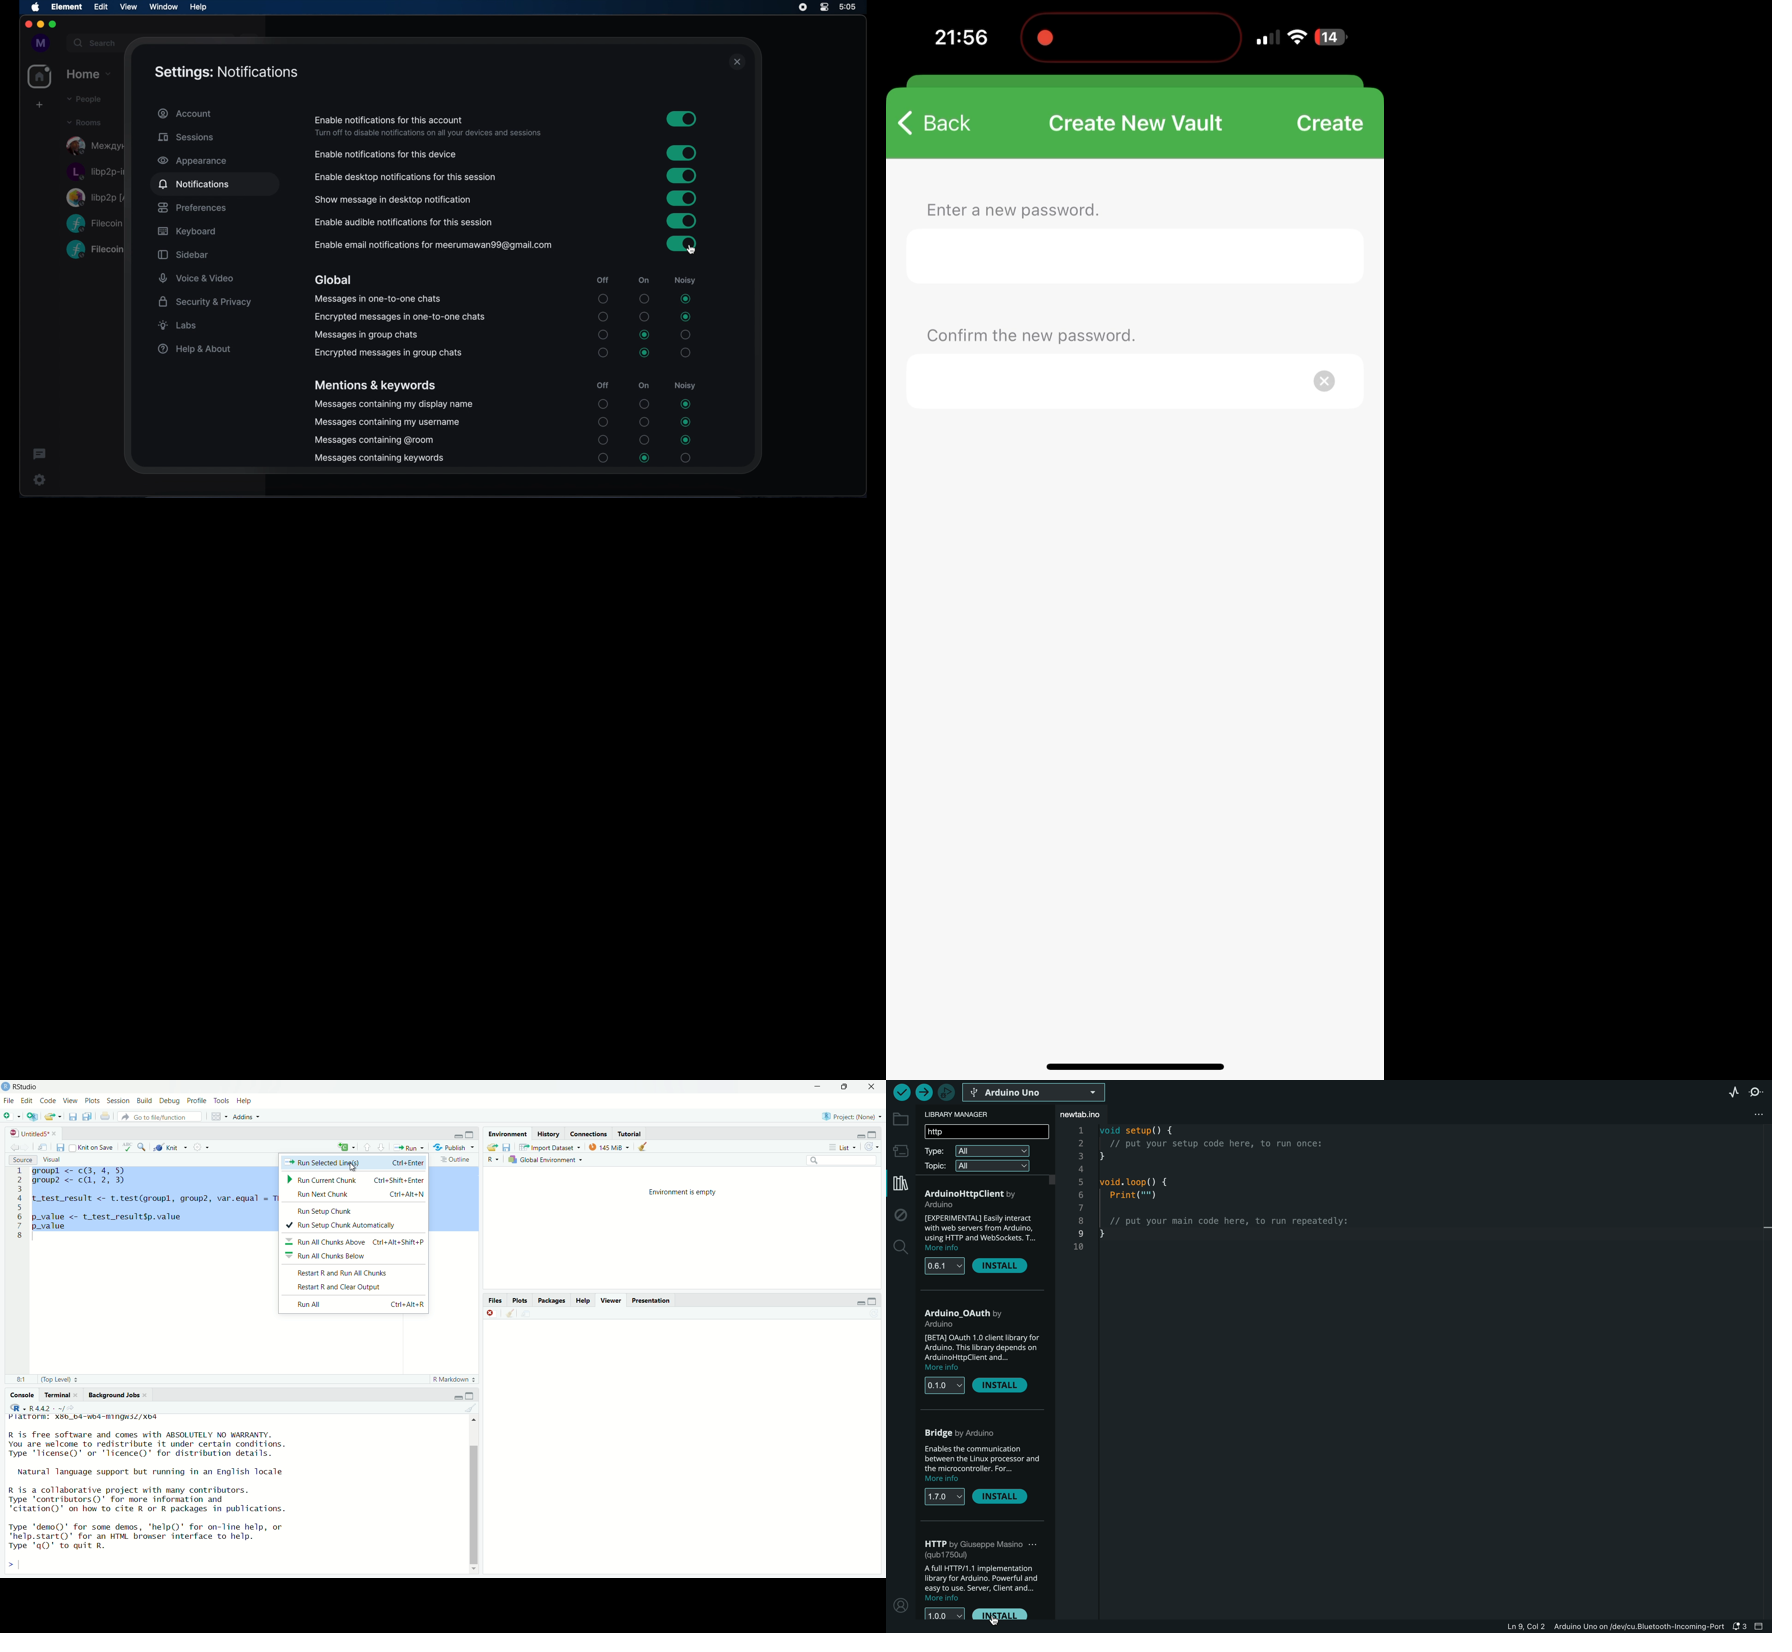  Describe the element at coordinates (653, 1300) in the screenshot. I see `Presentation` at that location.